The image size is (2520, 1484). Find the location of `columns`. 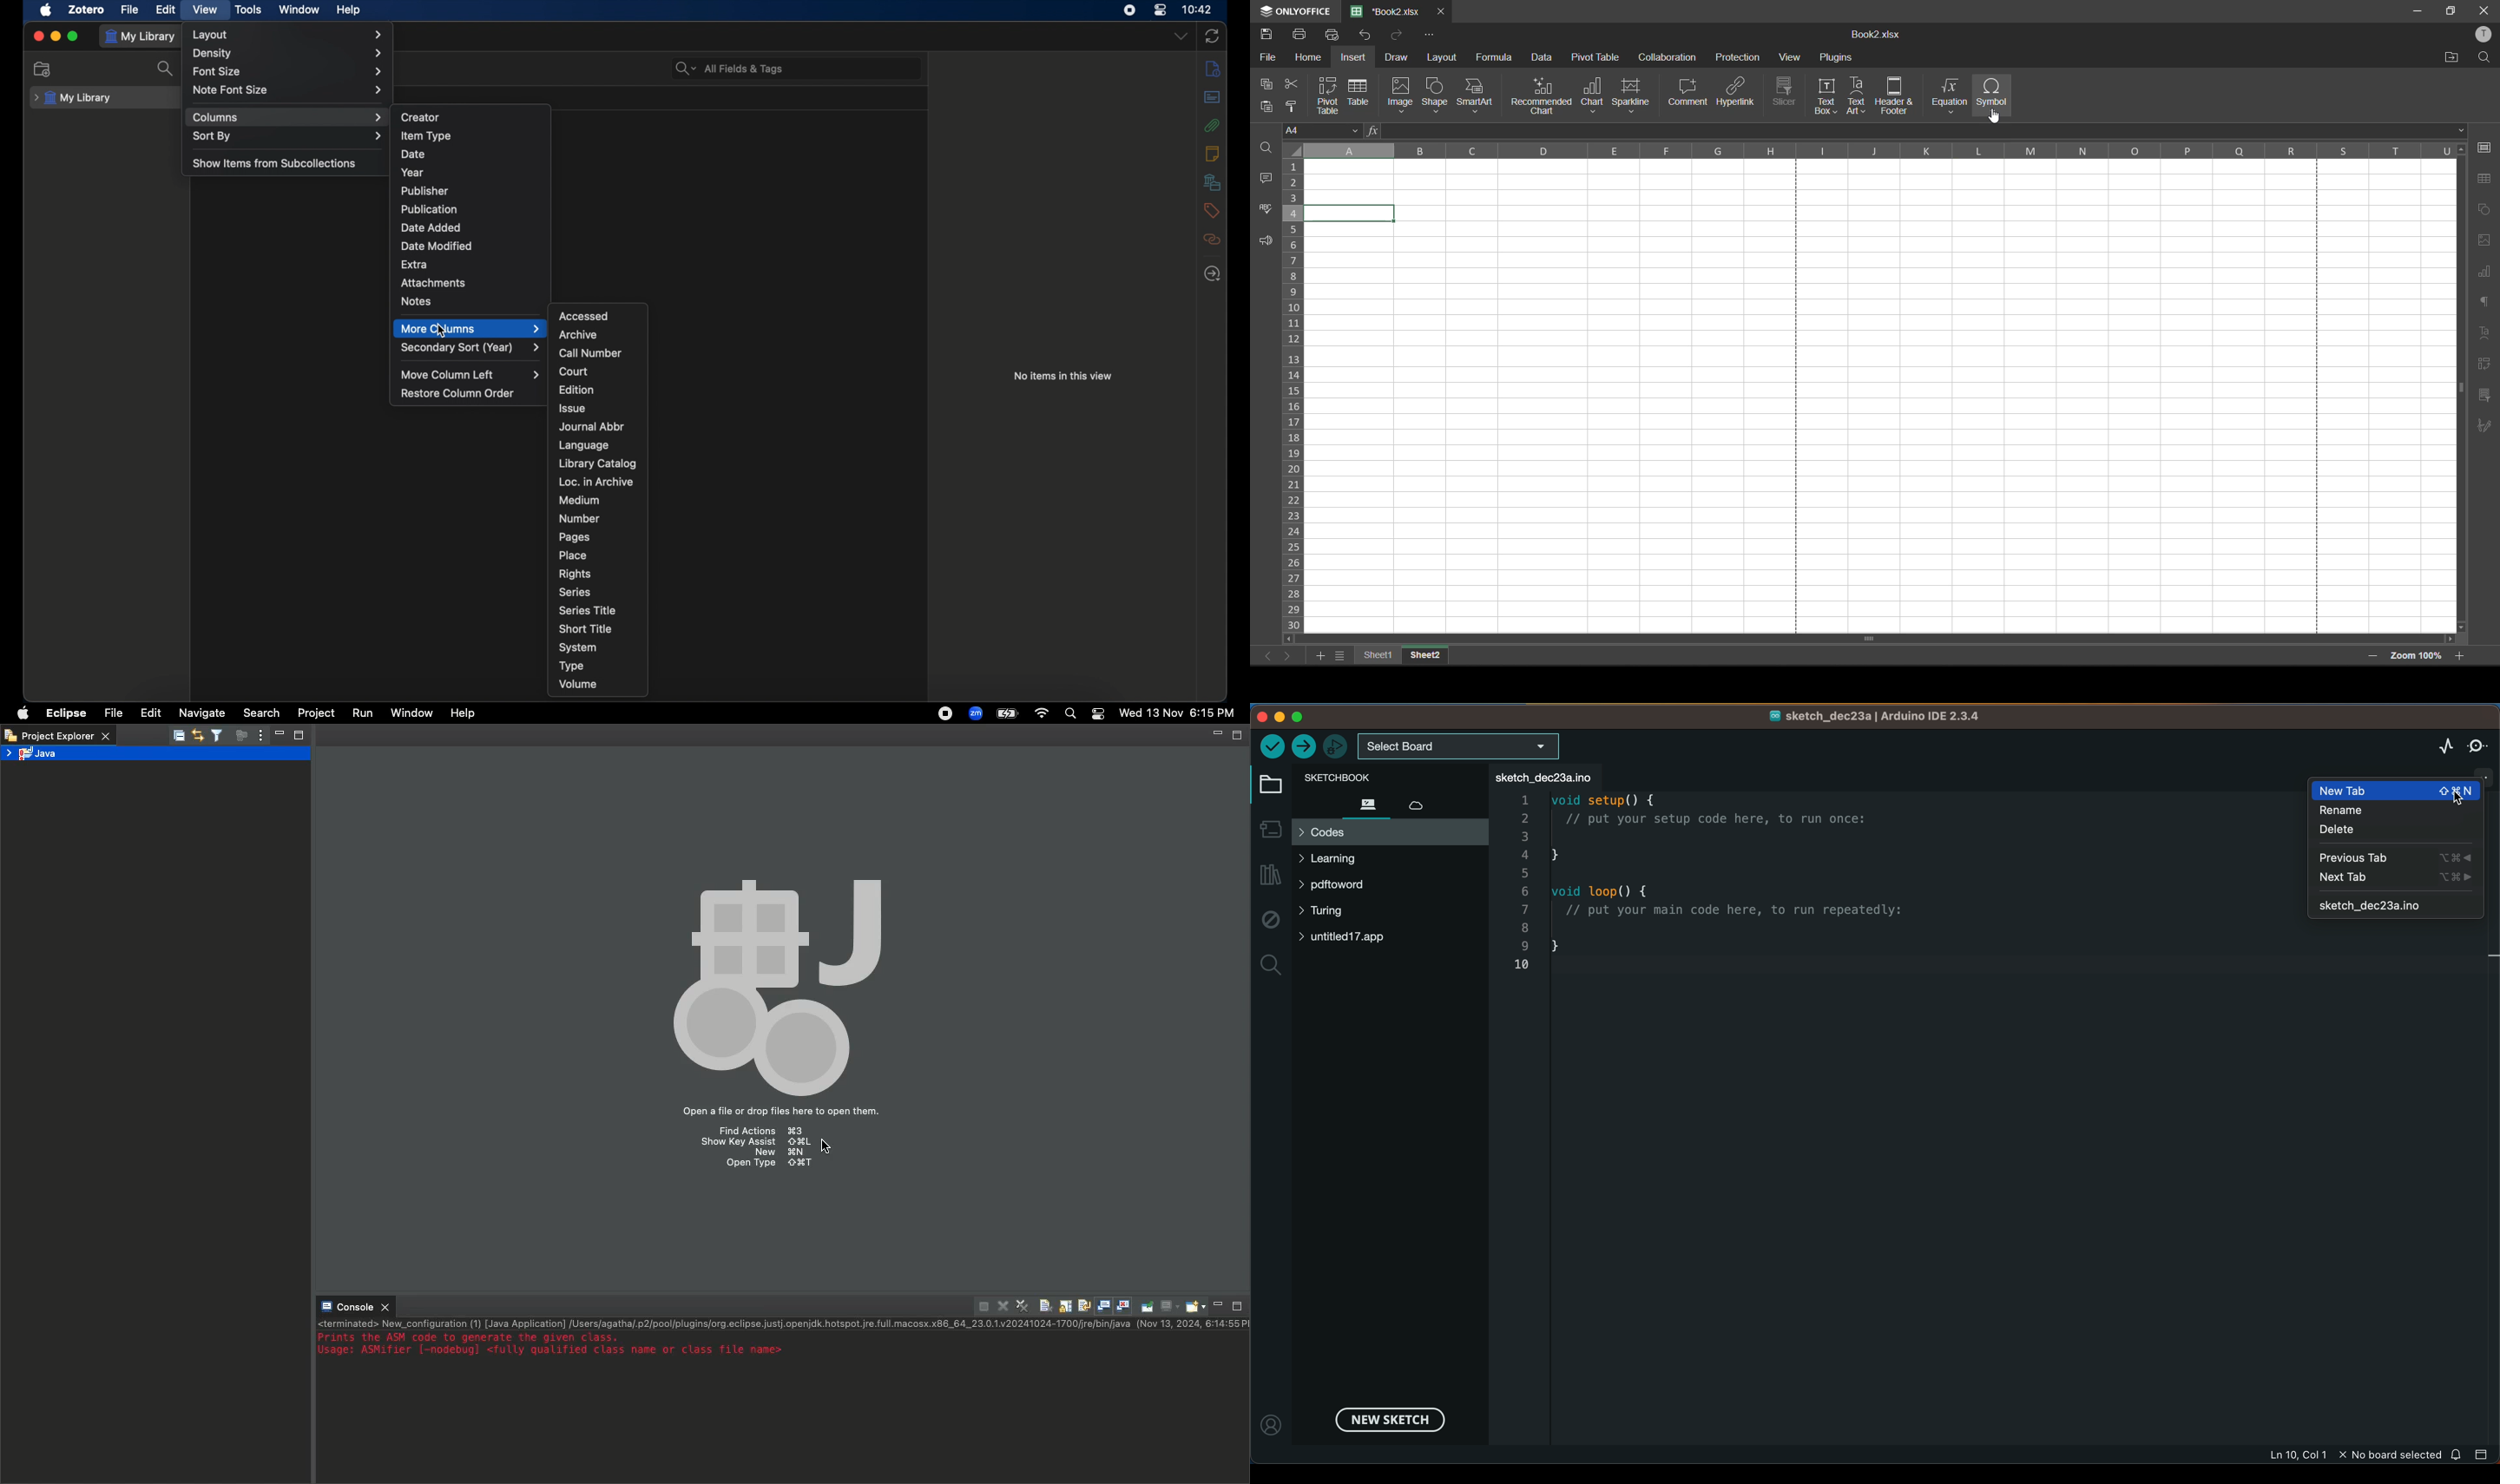

columns is located at coordinates (288, 117).